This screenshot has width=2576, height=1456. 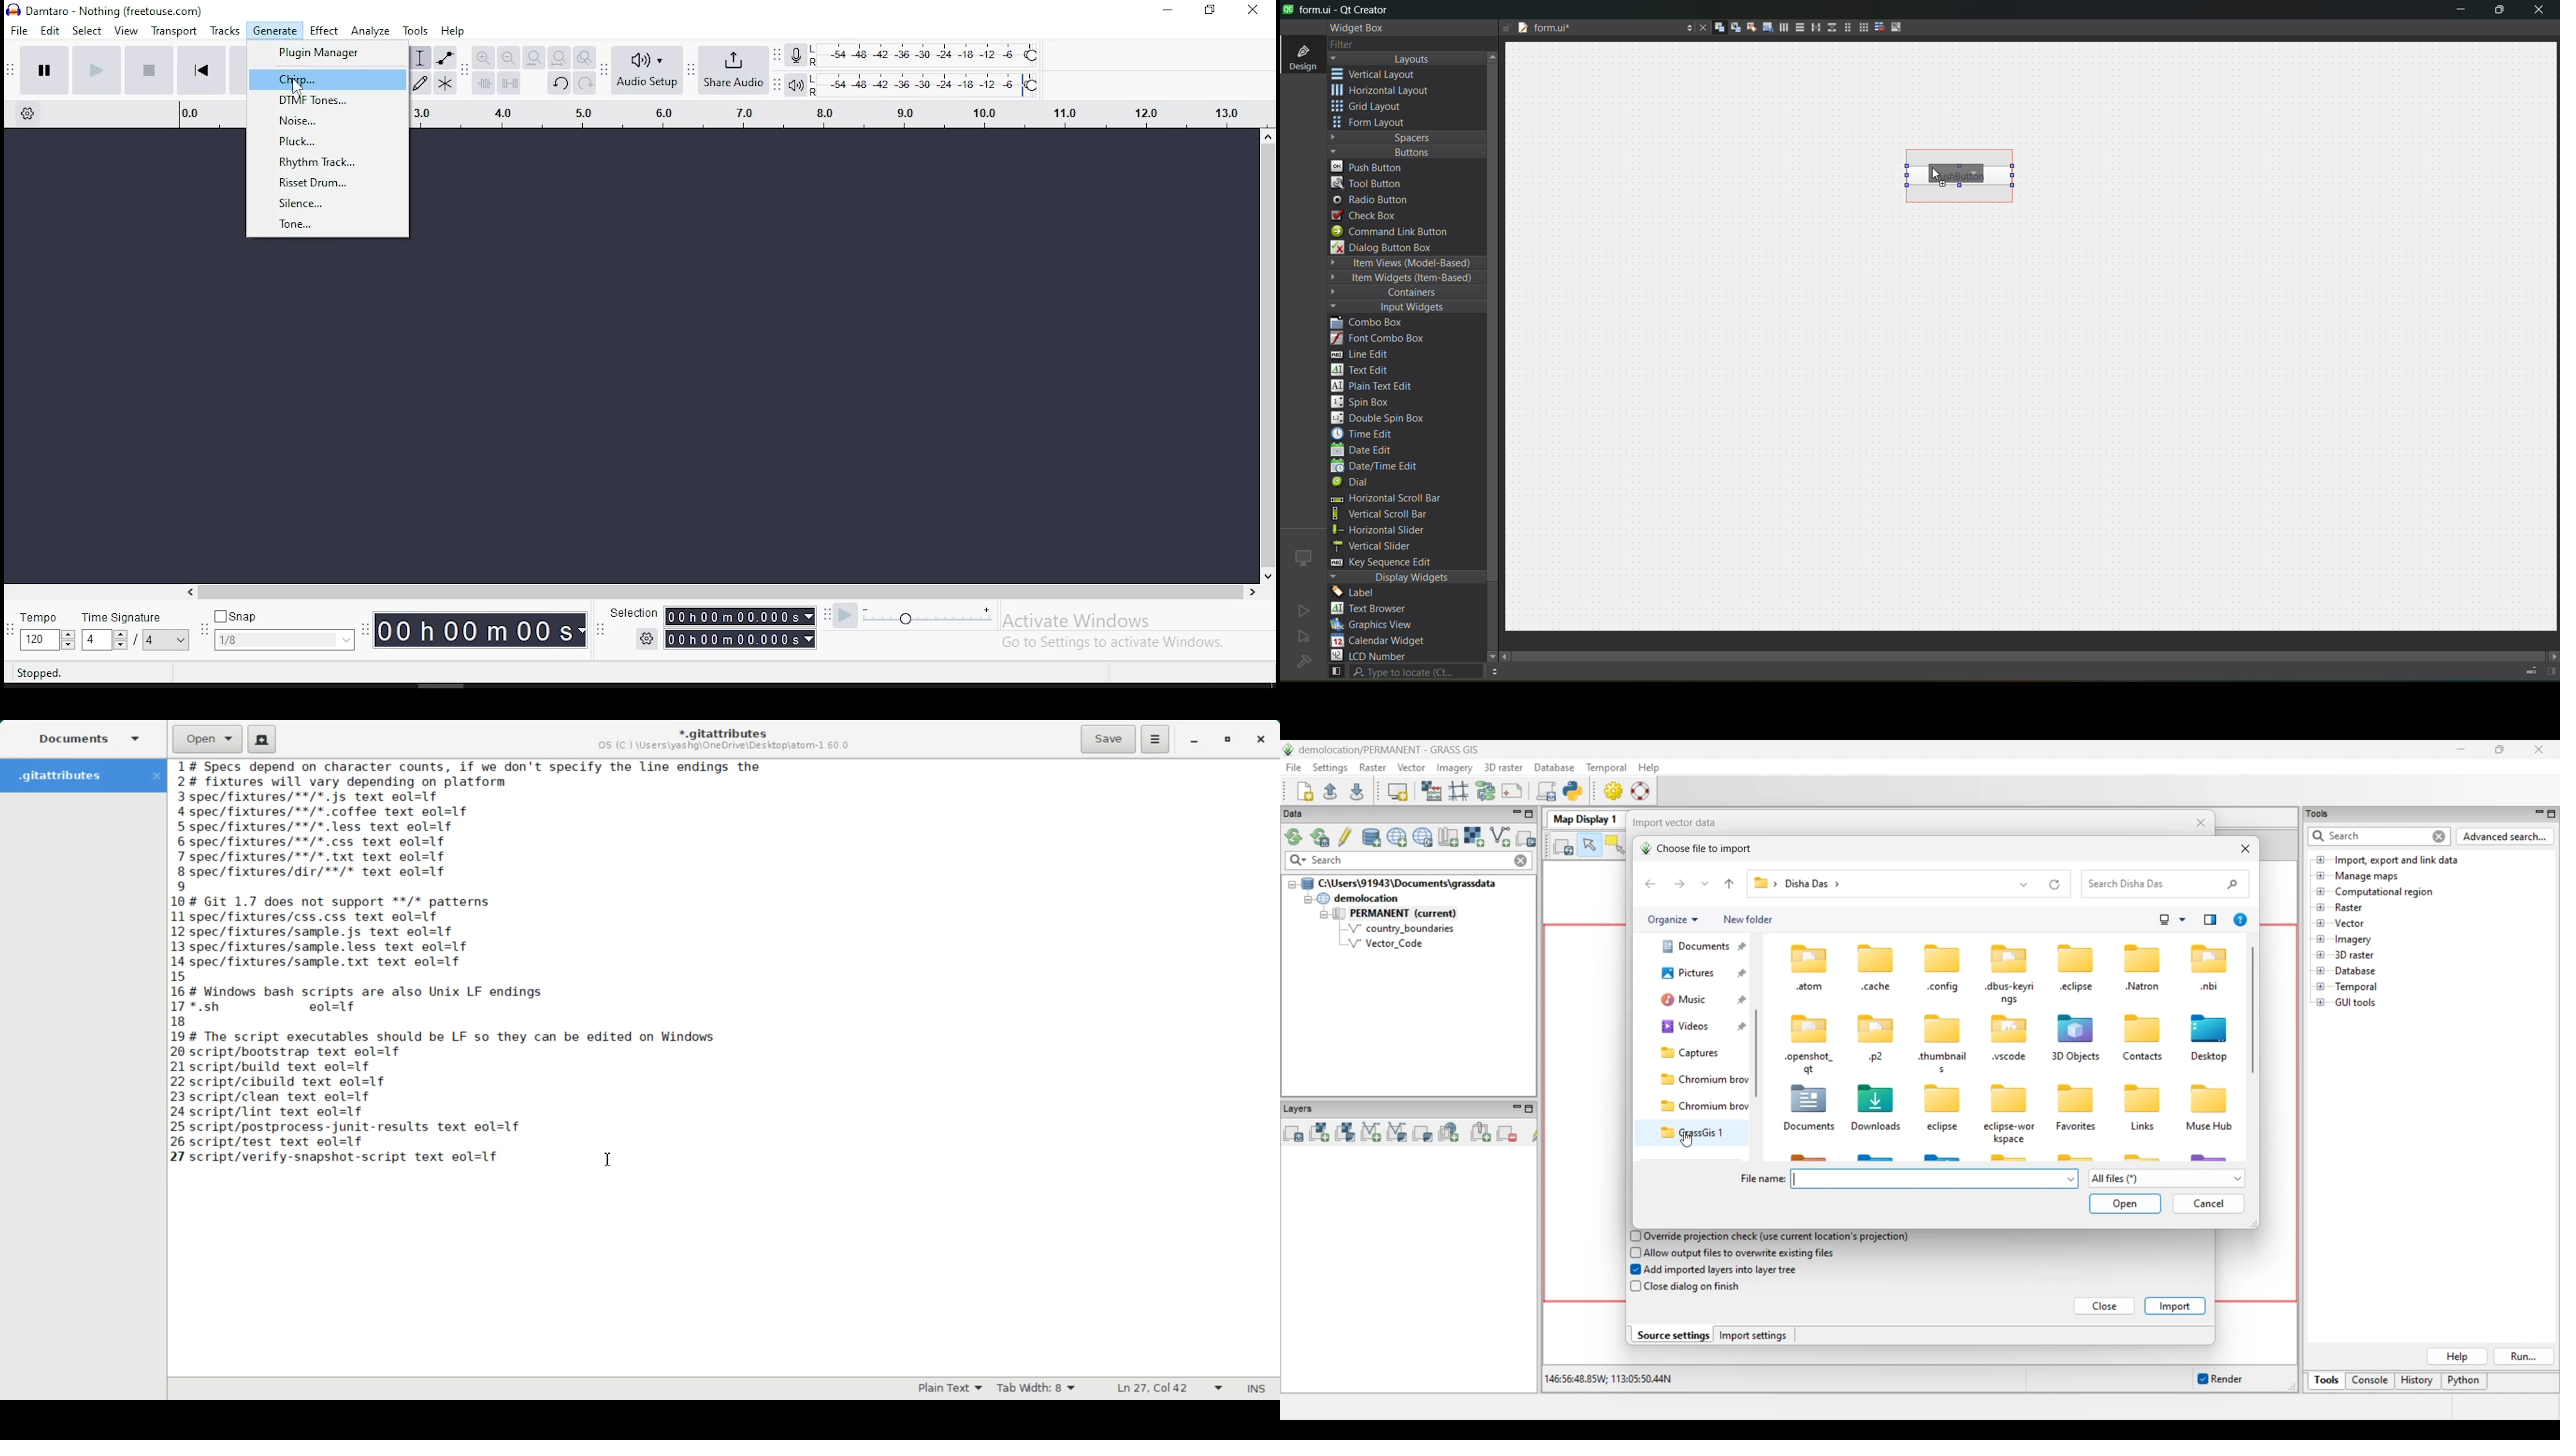 I want to click on item views, so click(x=1405, y=264).